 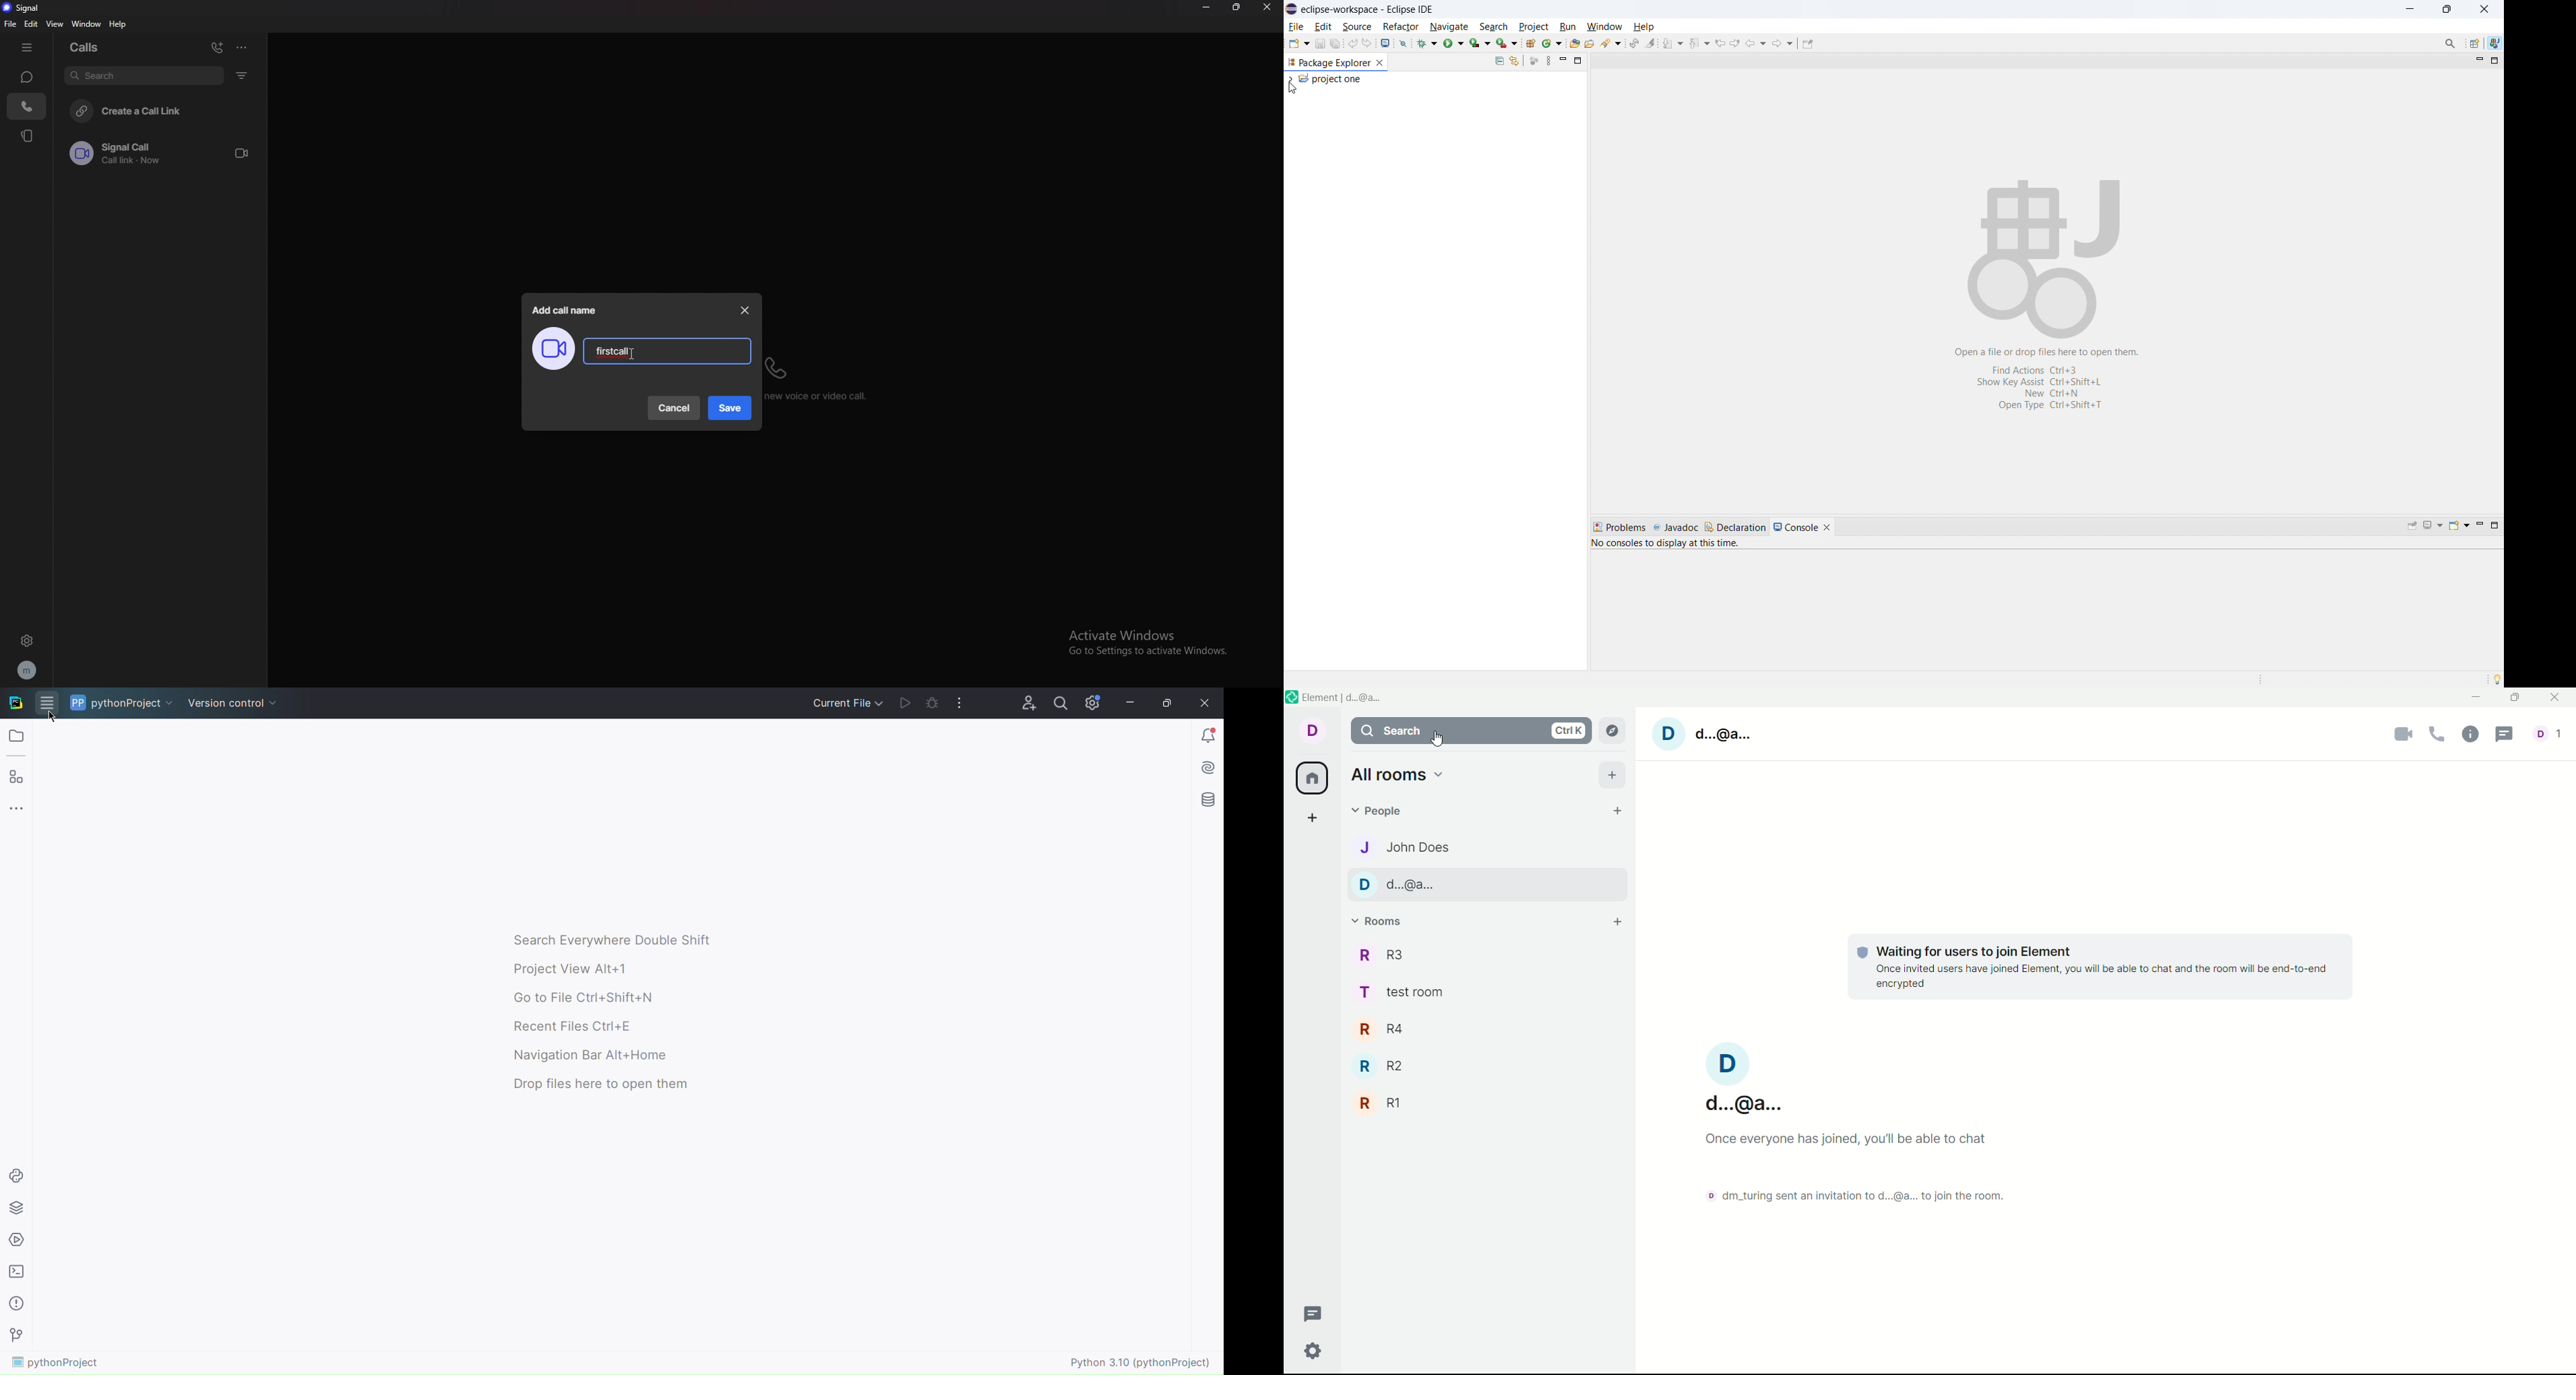 I want to click on add call, so click(x=217, y=47).